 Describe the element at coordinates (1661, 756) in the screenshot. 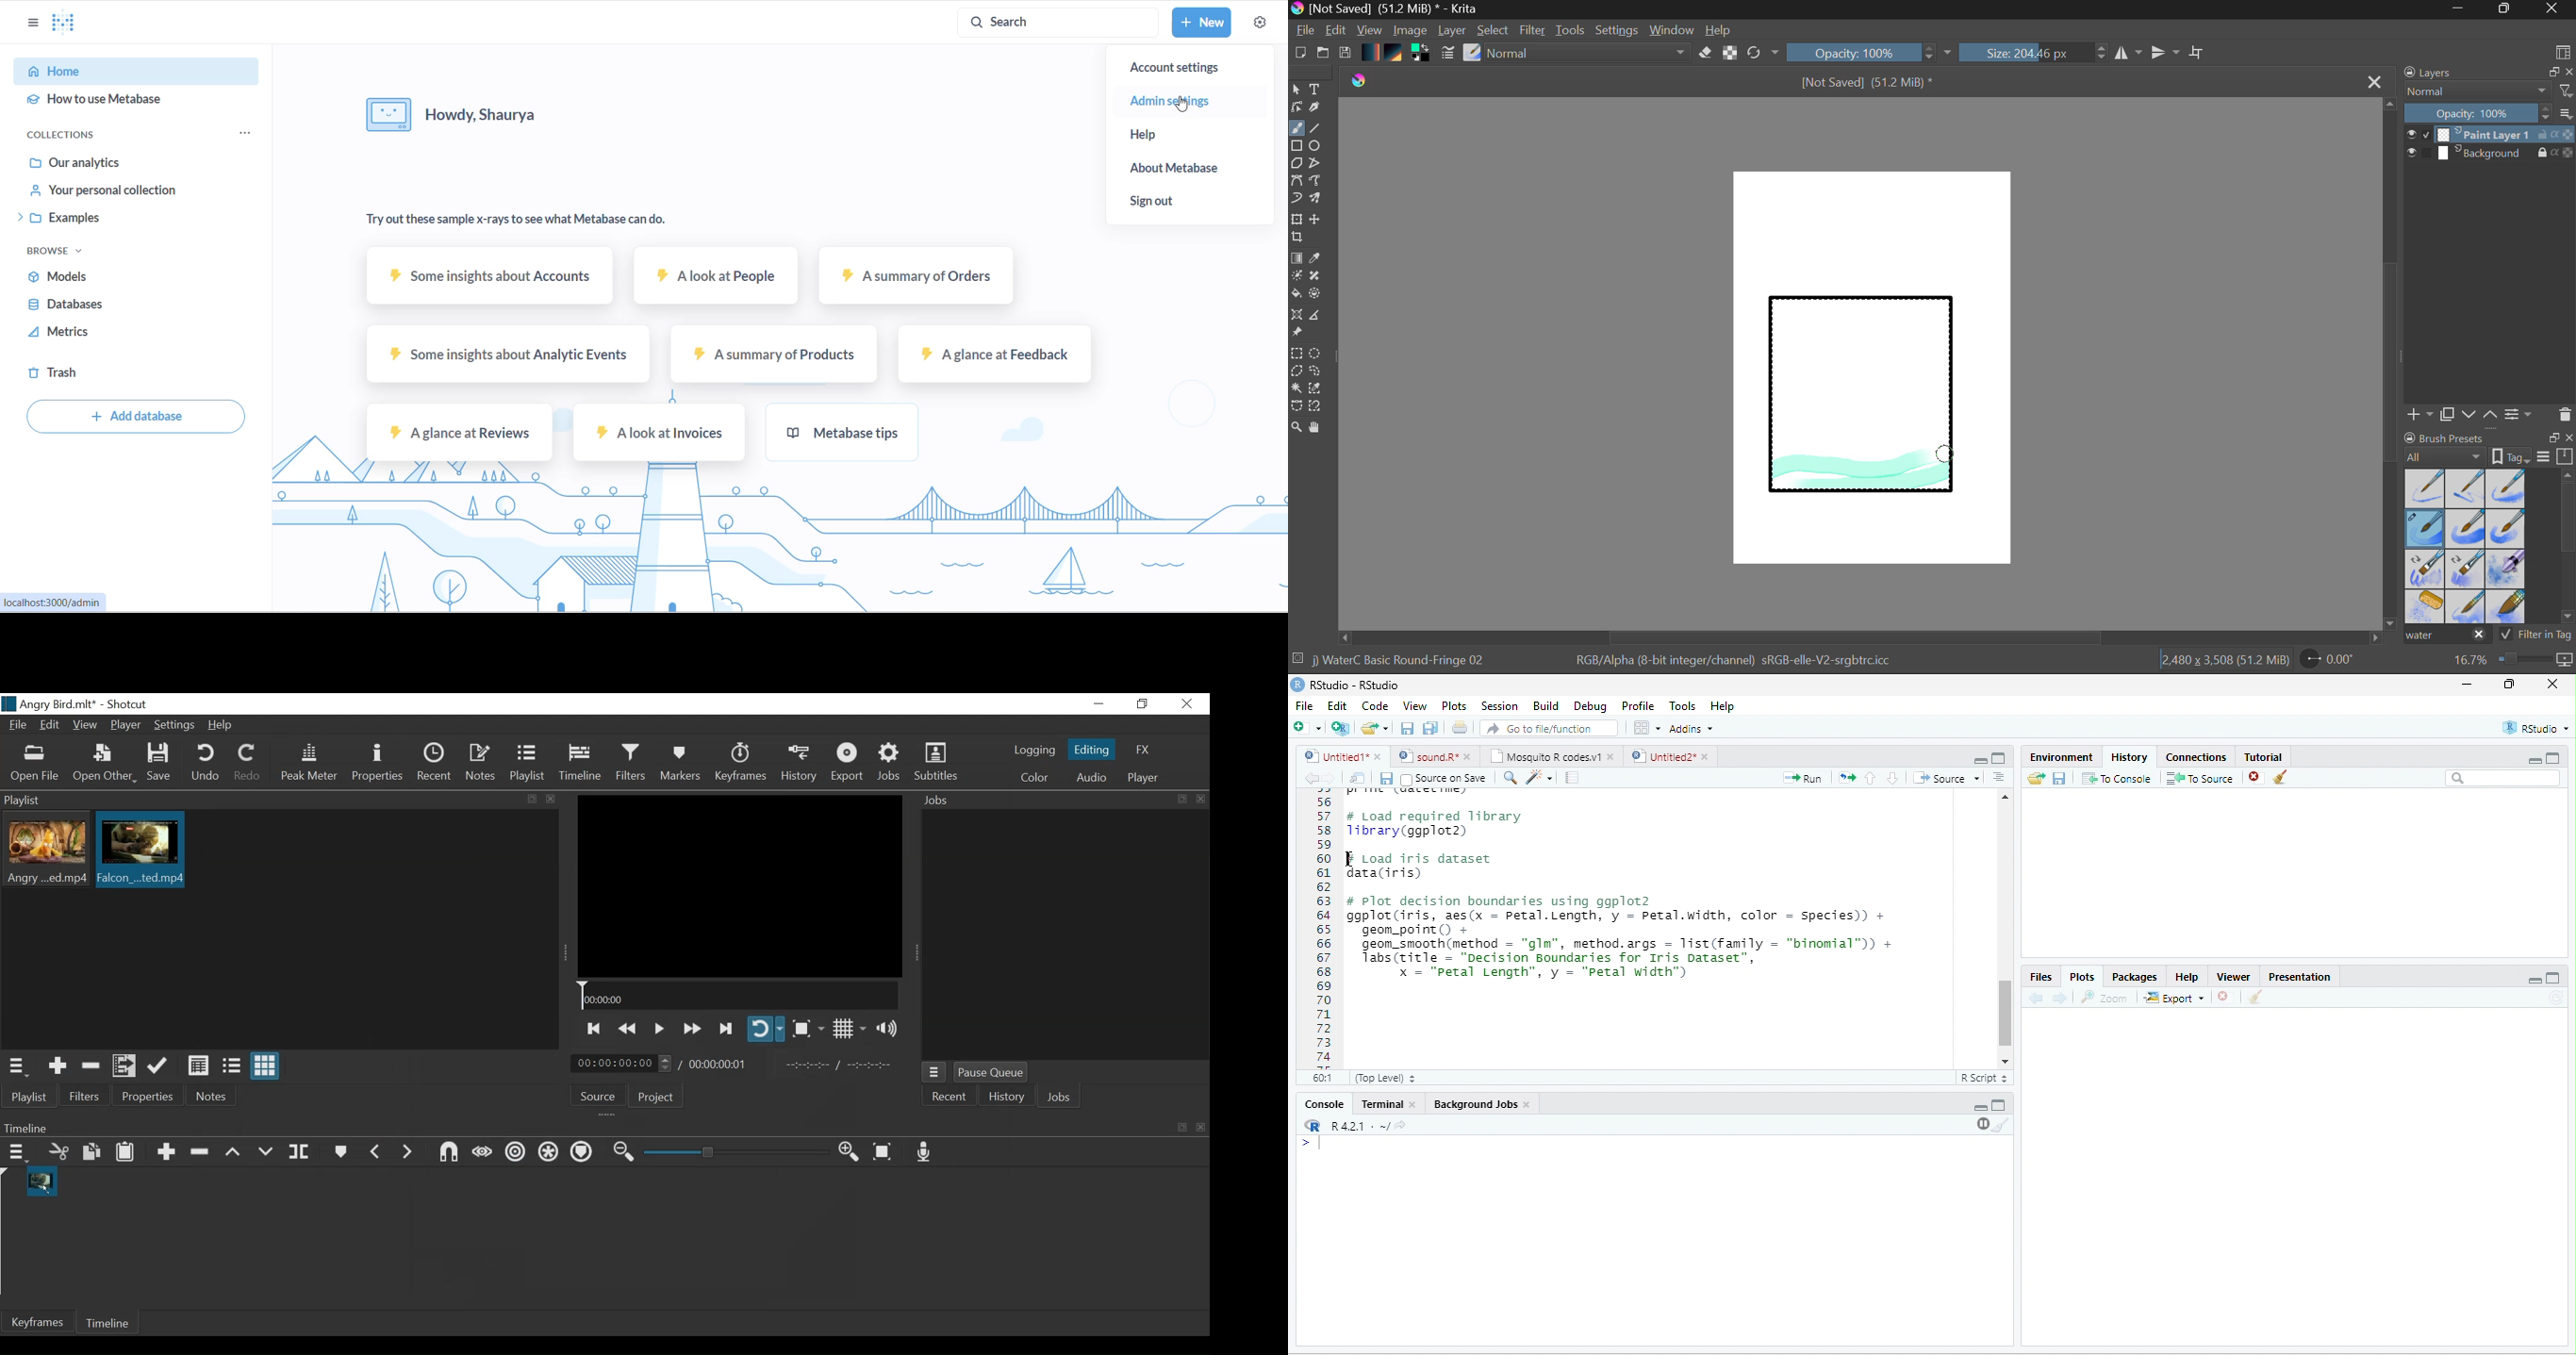

I see `Untitled2` at that location.